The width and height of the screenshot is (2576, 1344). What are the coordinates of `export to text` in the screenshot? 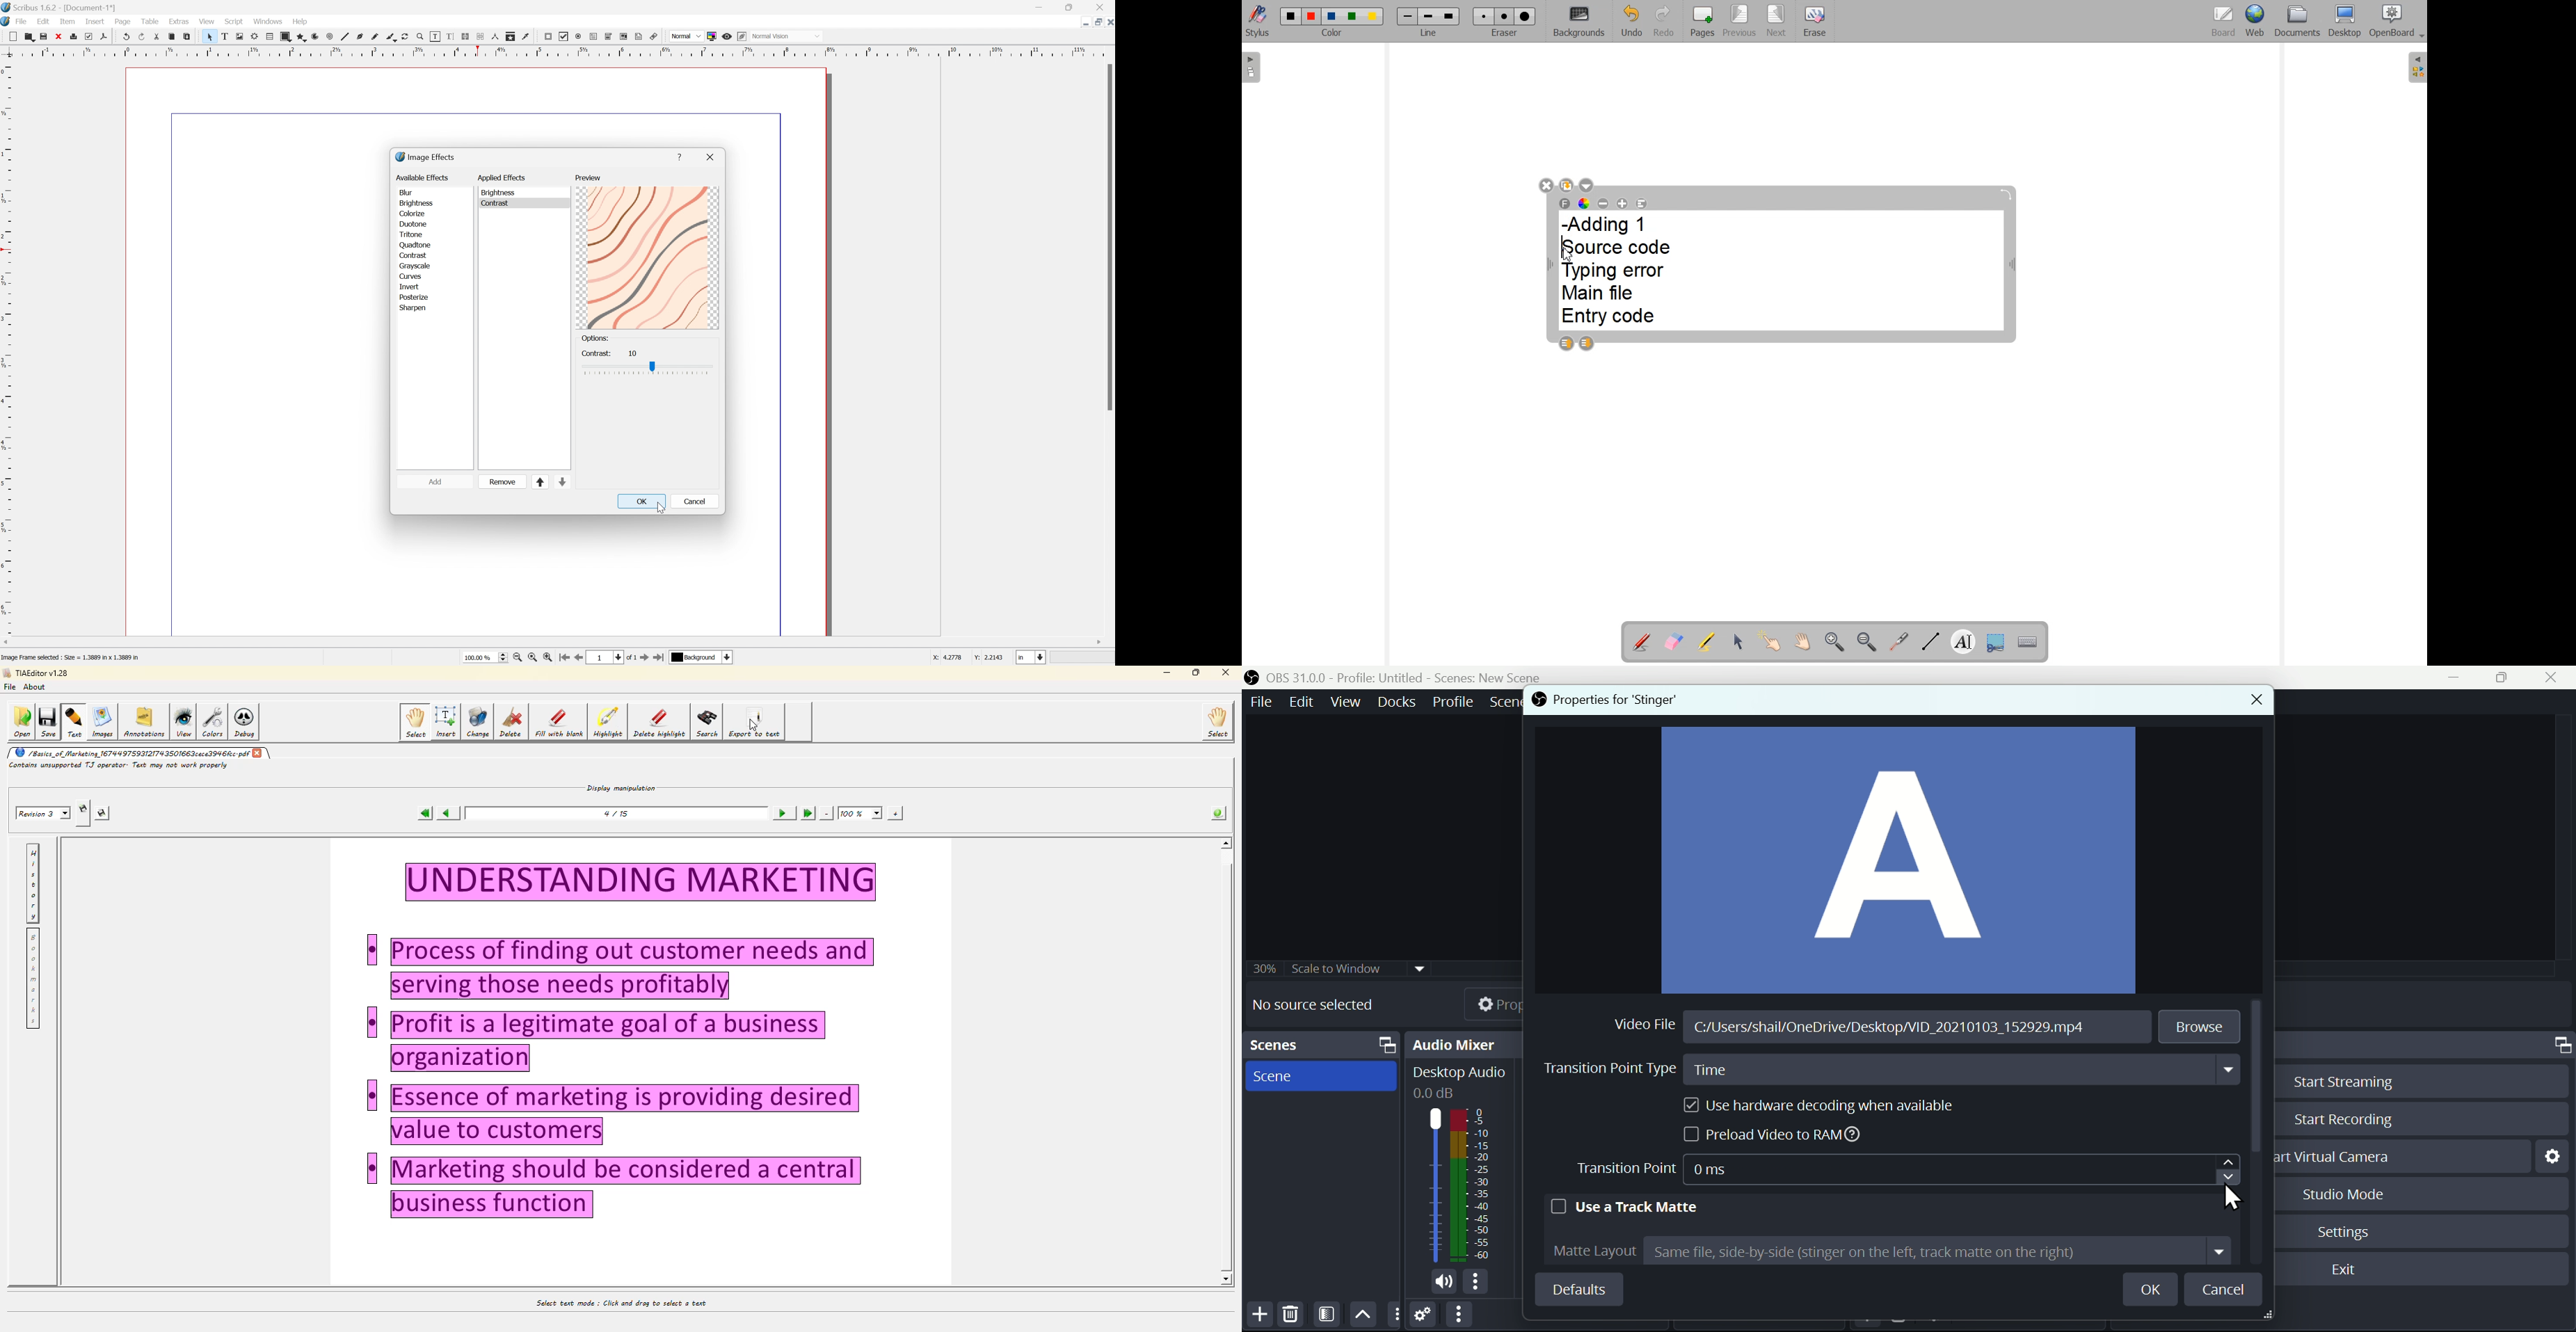 It's located at (757, 721).